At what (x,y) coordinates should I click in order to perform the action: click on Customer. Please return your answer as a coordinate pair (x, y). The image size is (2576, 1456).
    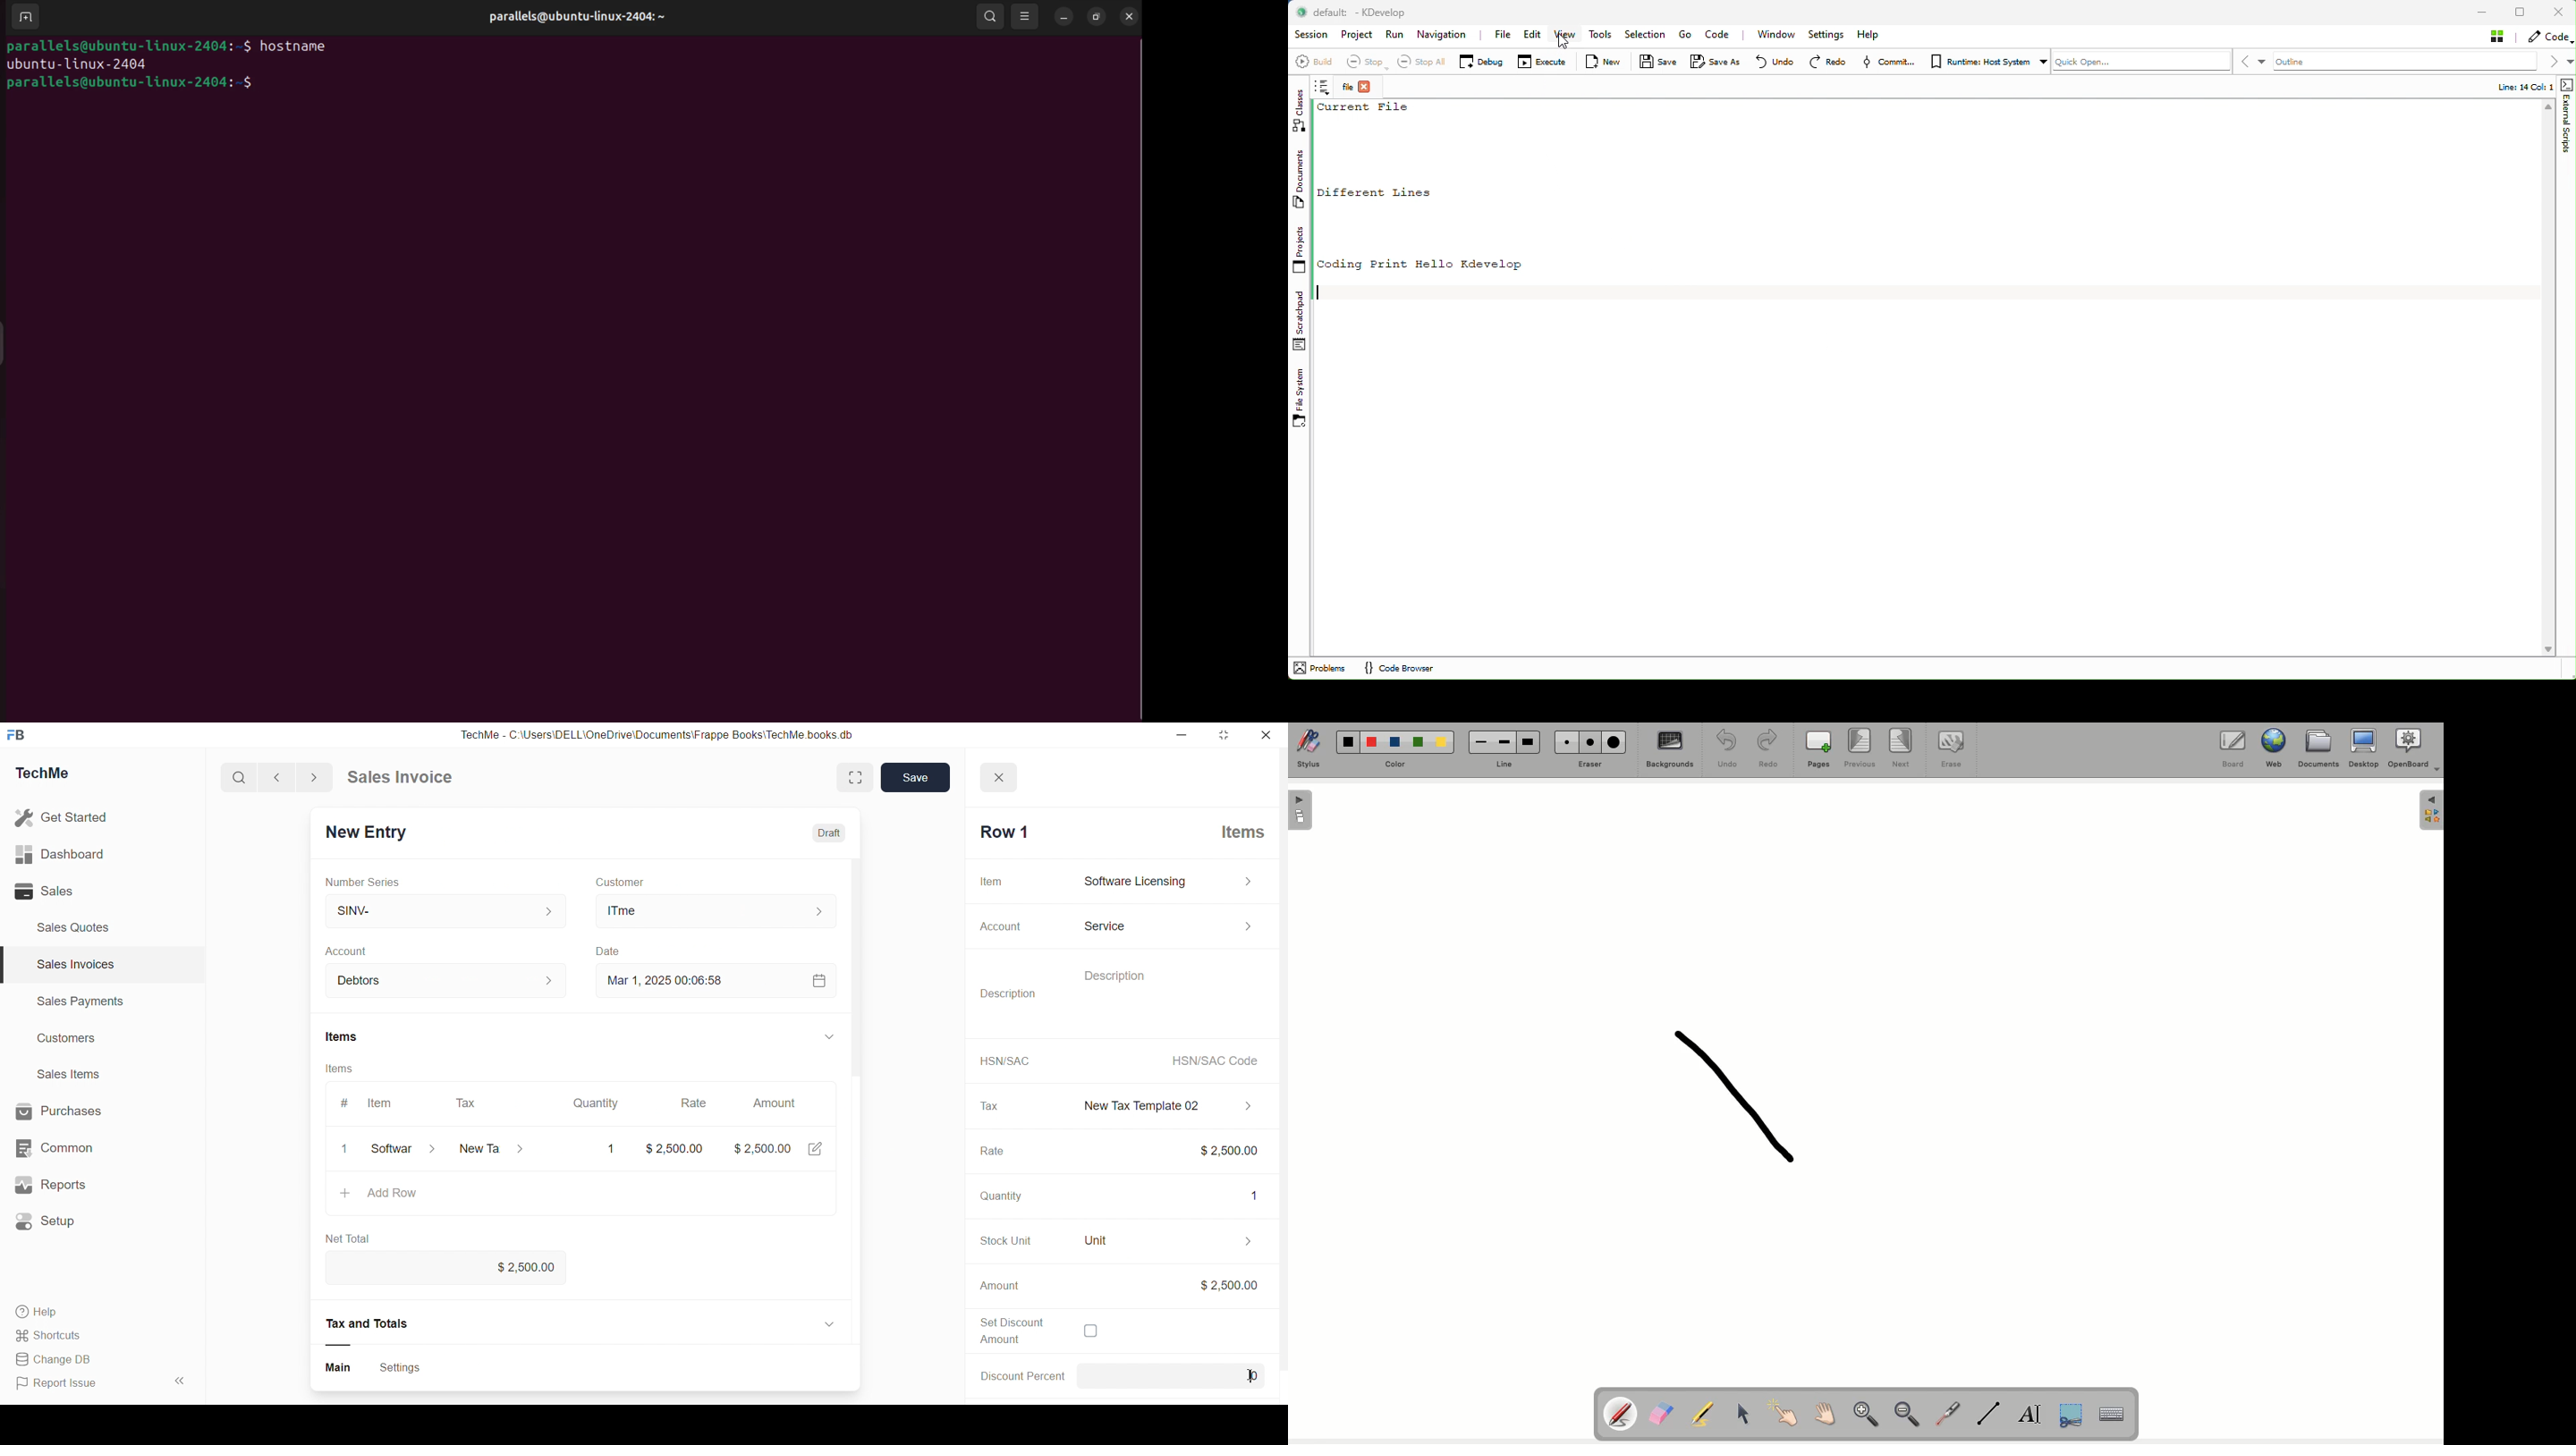
    Looking at the image, I should click on (643, 881).